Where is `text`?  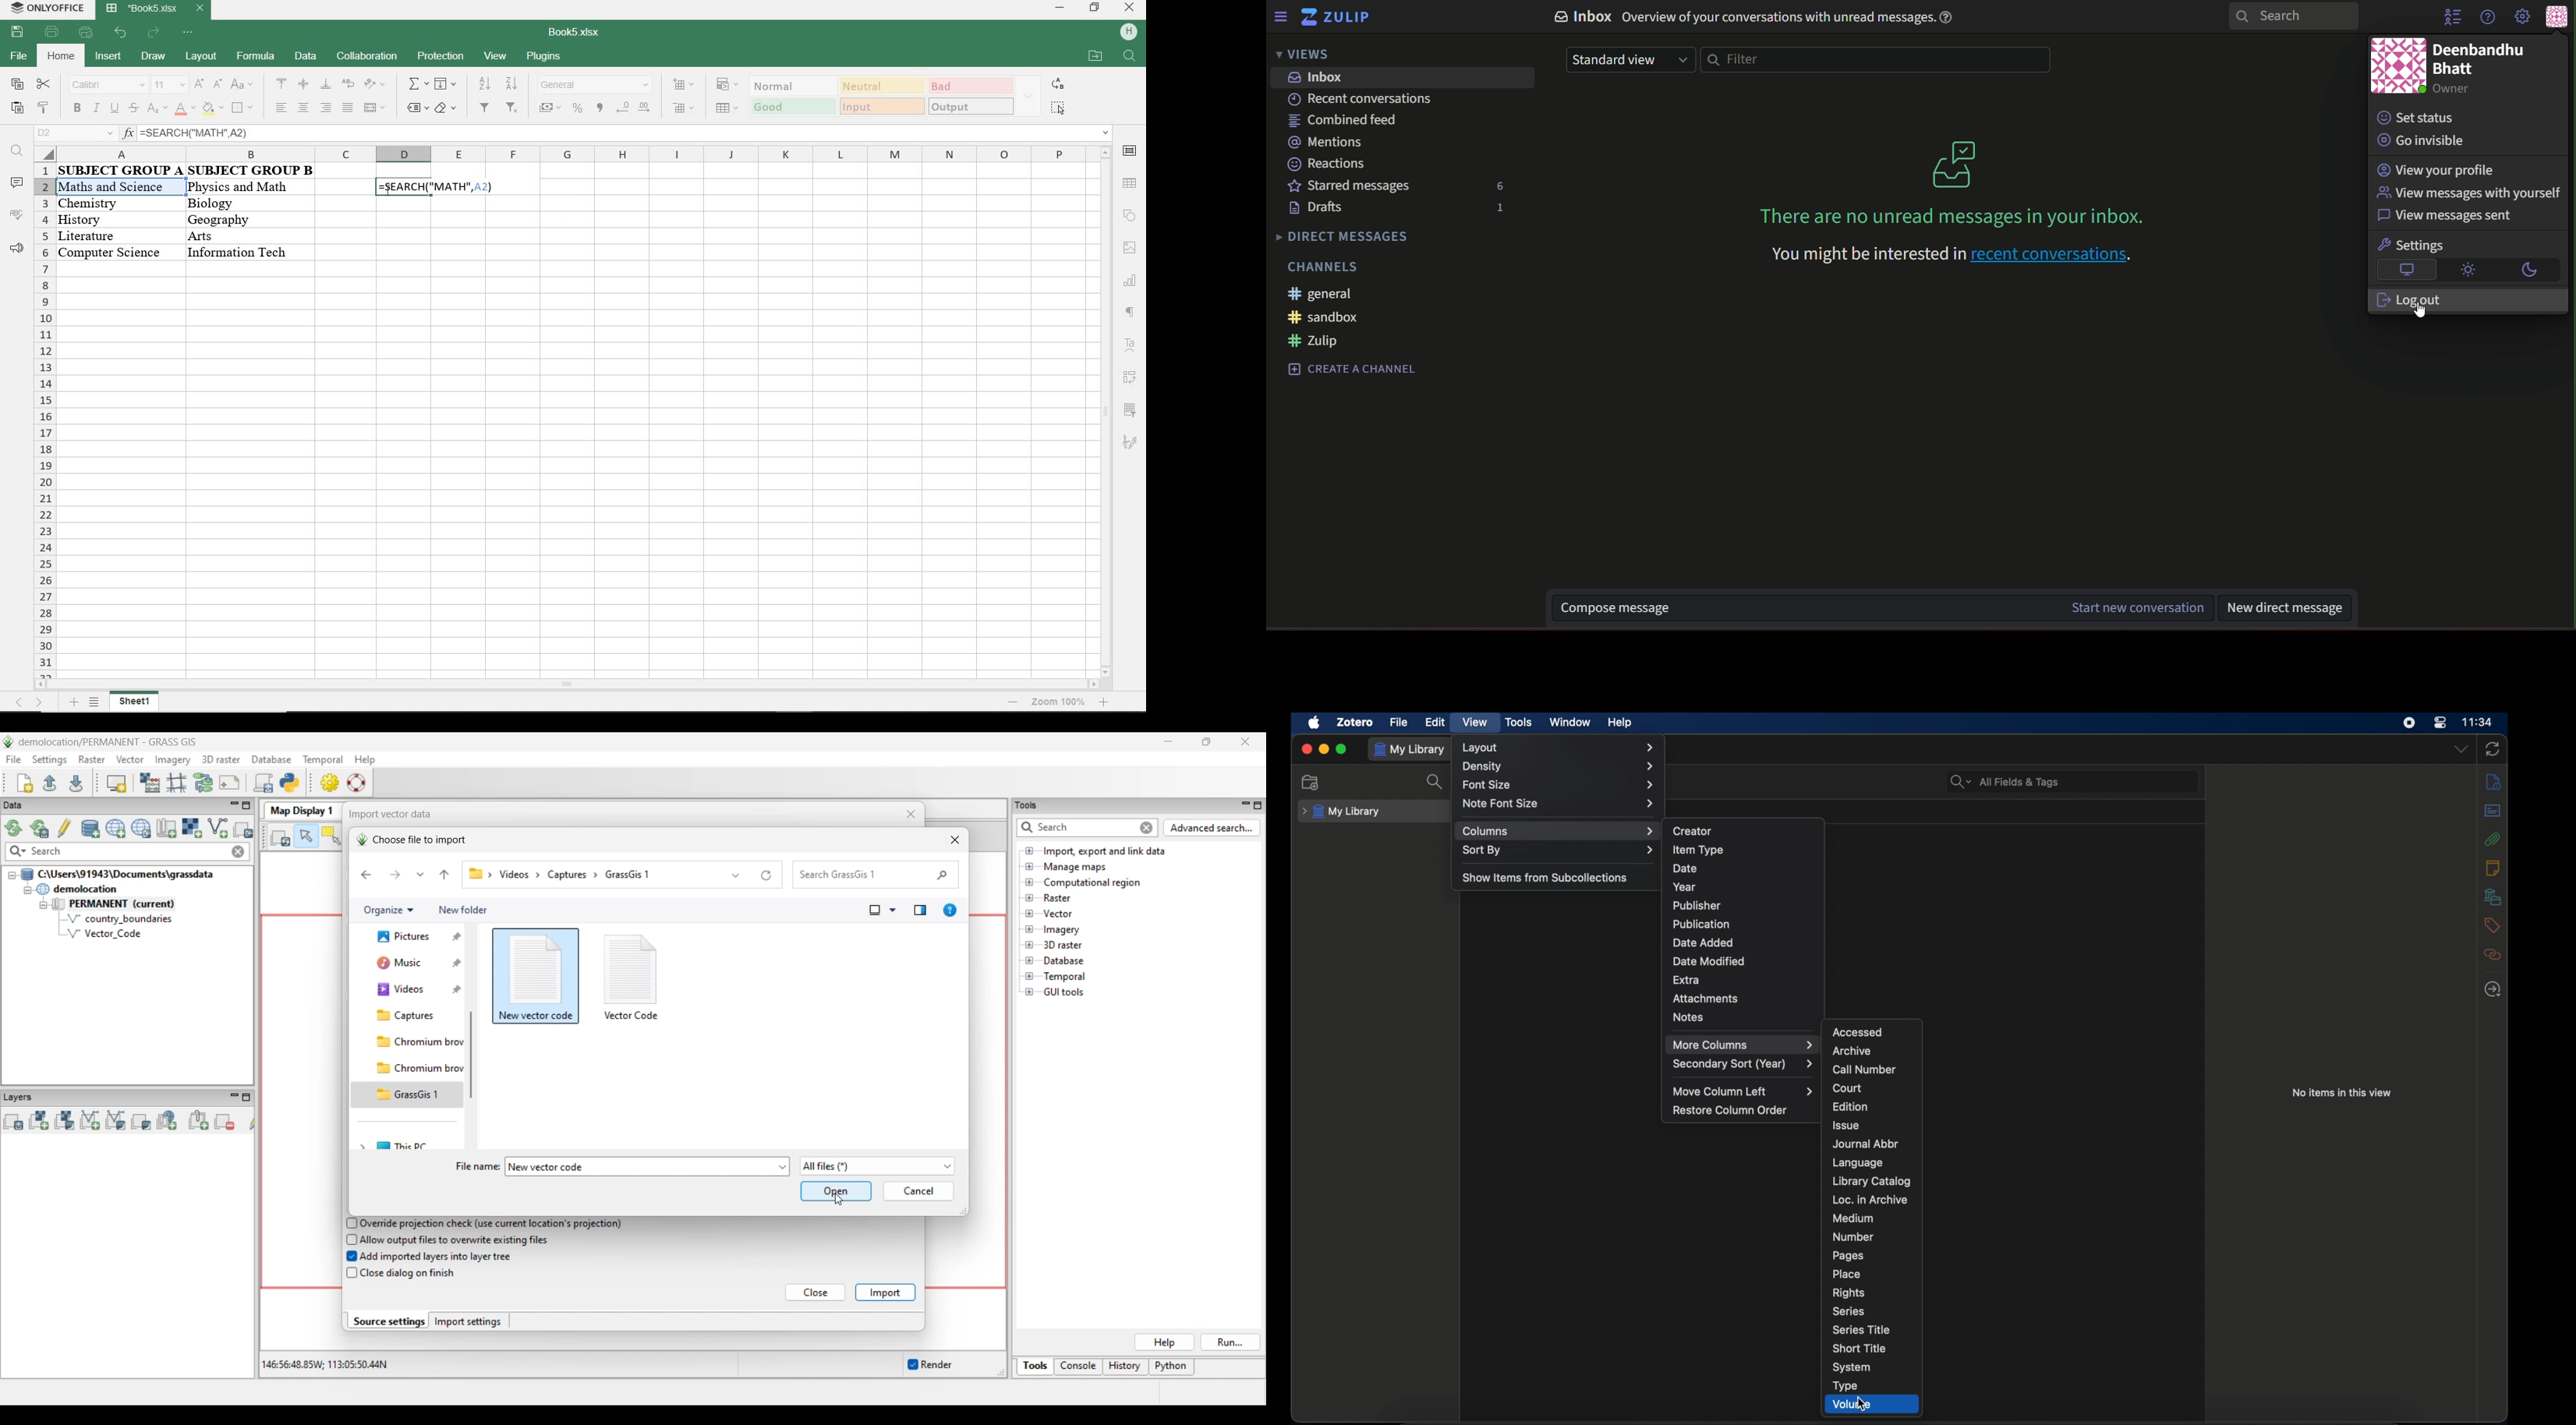 text is located at coordinates (2410, 242).